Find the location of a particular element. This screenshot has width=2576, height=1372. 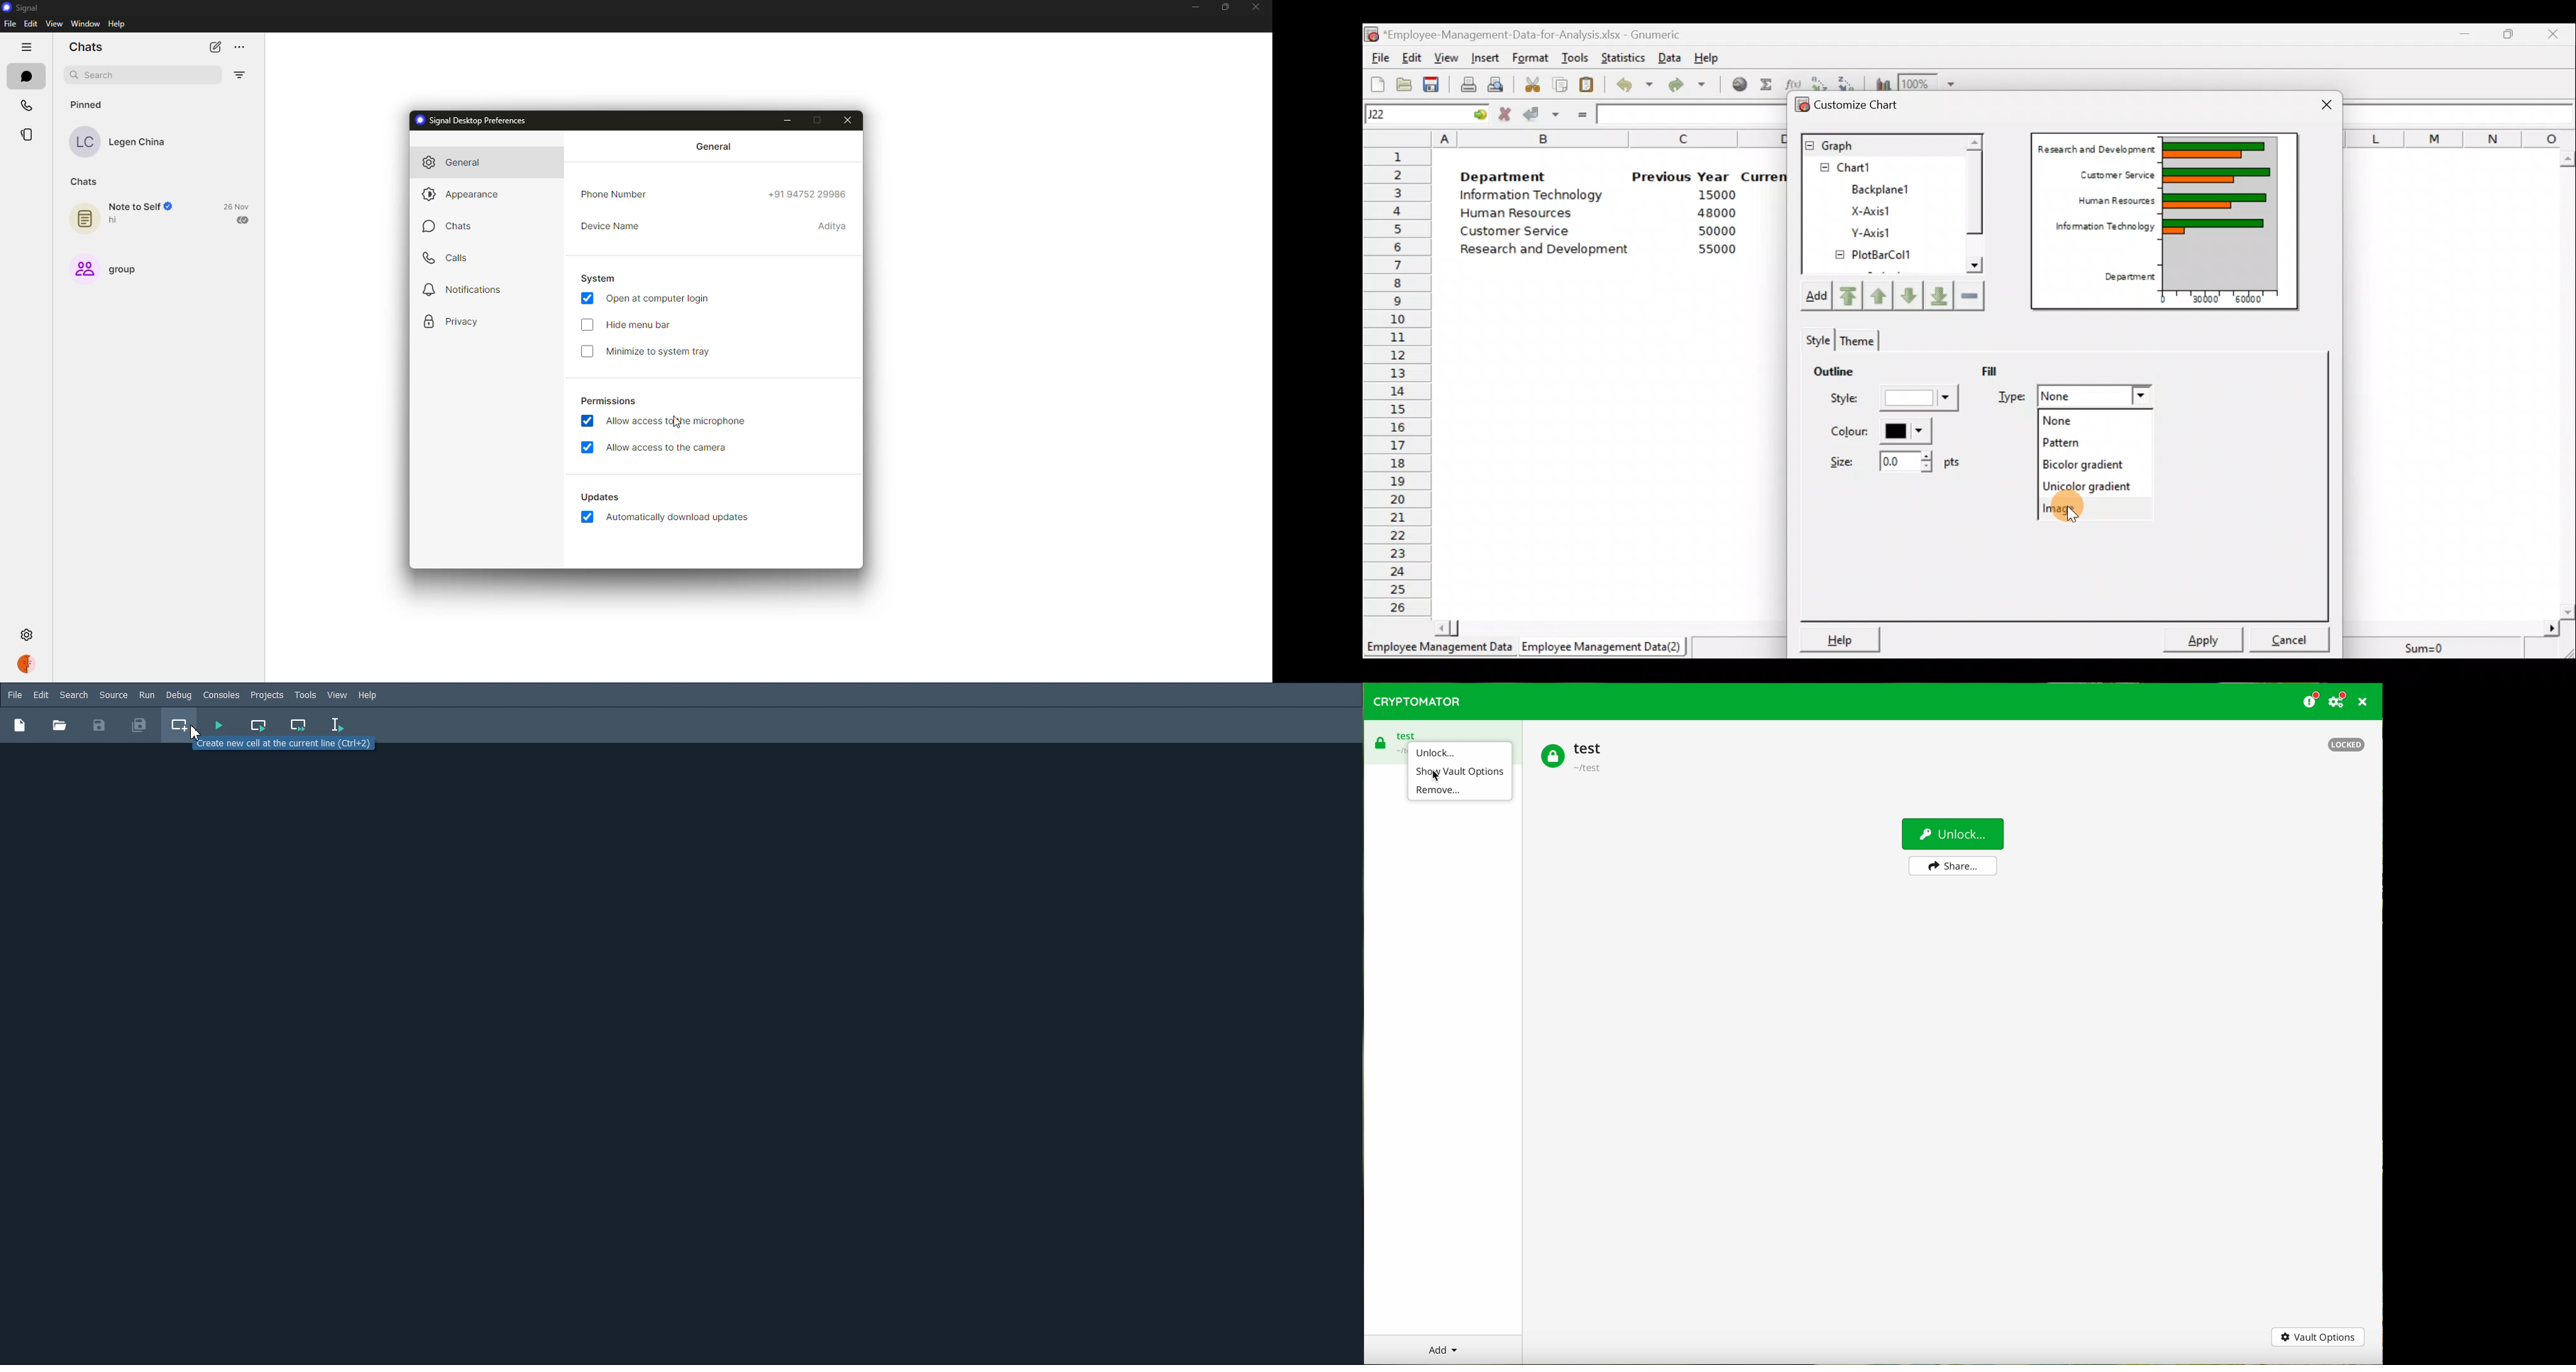

Print preview is located at coordinates (1497, 84).